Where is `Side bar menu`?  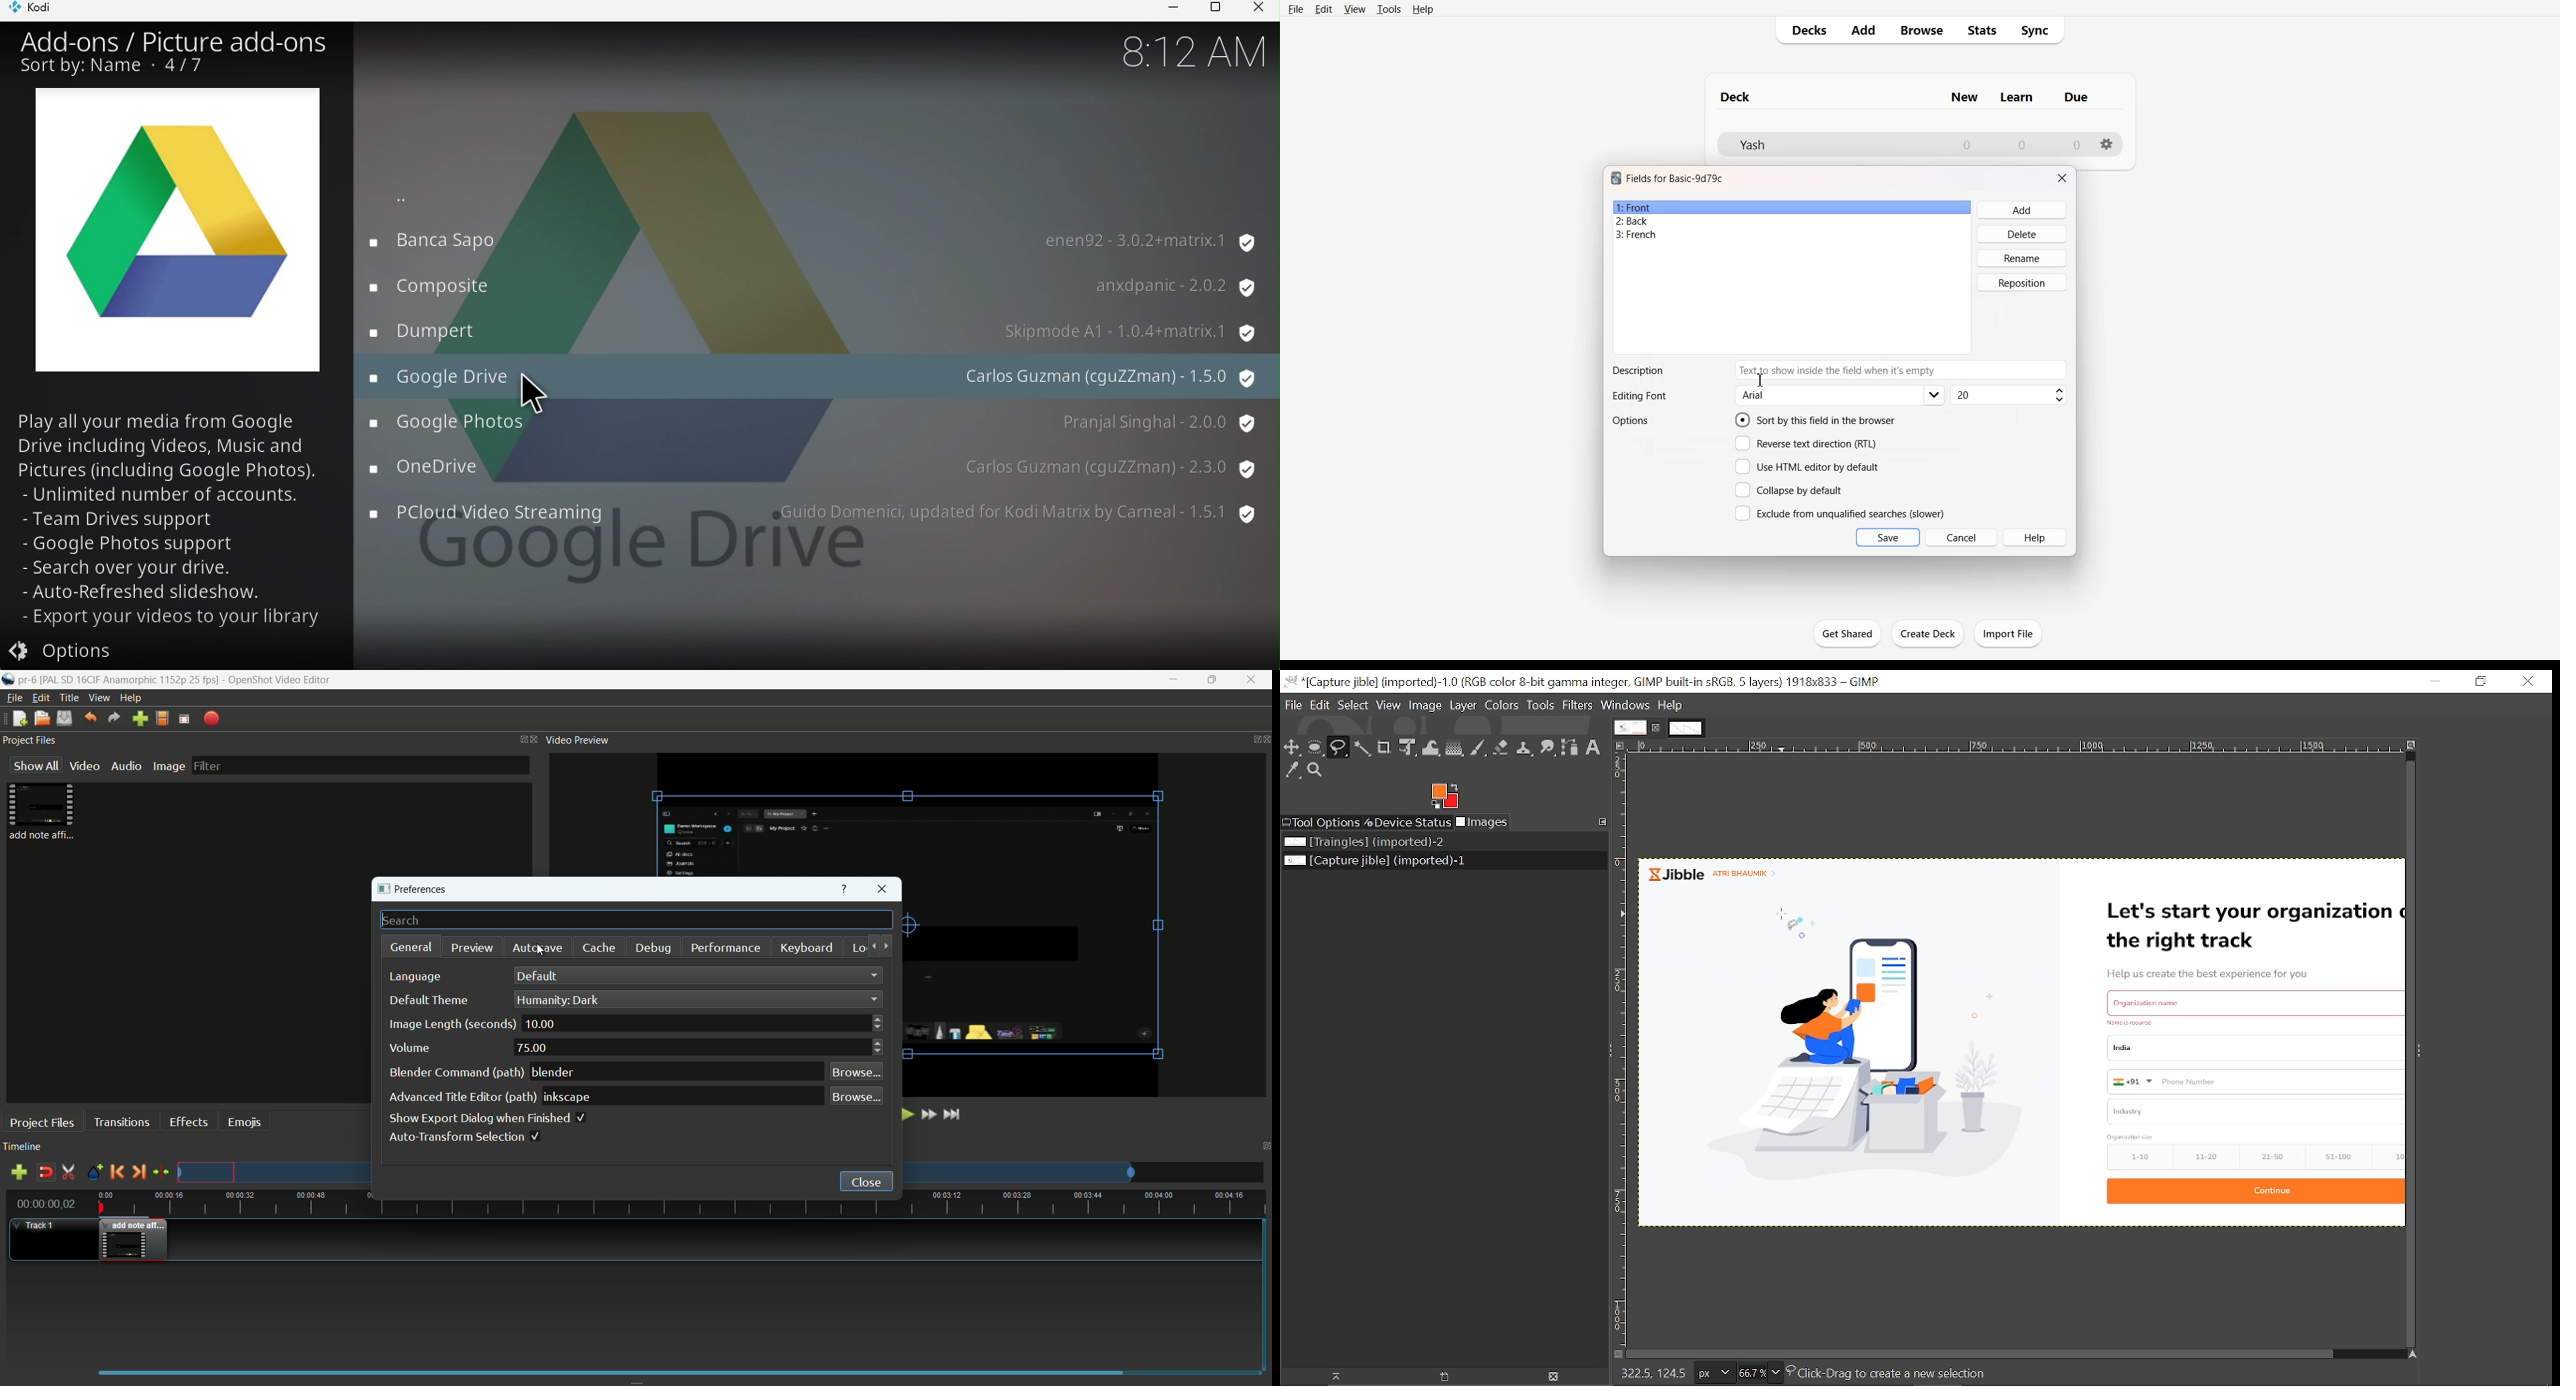
Side bar menu is located at coordinates (2421, 1058).